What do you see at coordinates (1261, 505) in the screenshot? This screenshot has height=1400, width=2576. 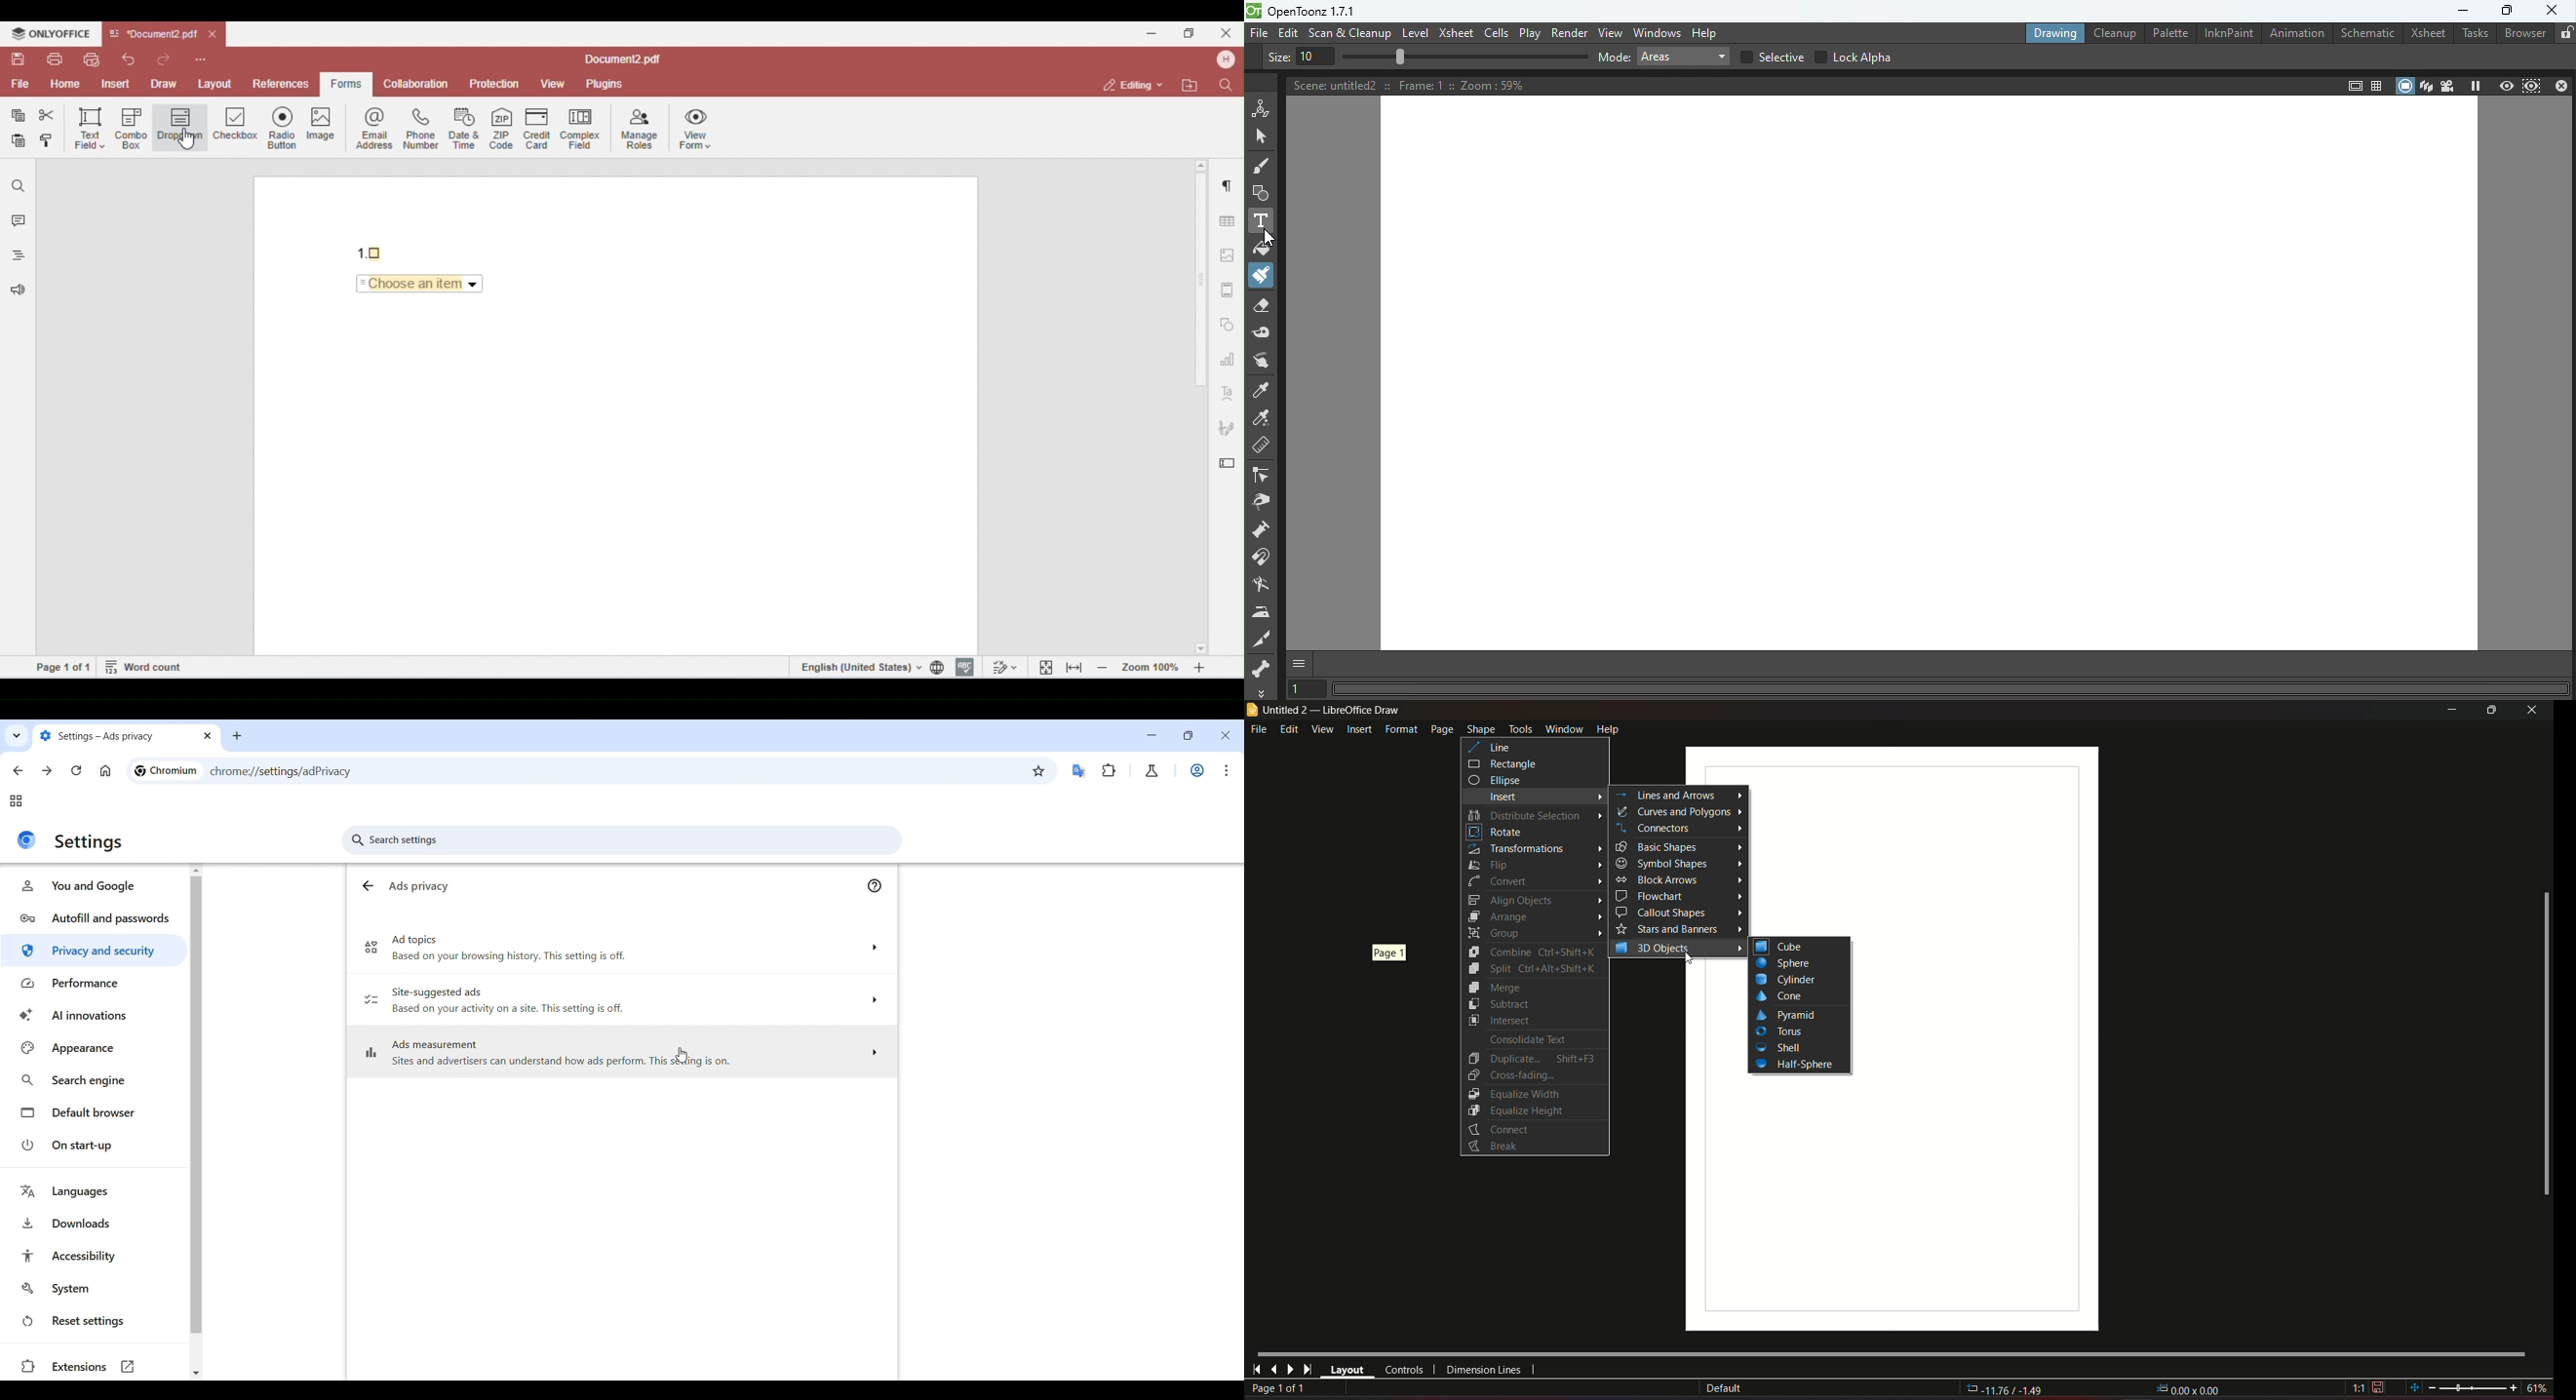 I see `Pinch tool` at bounding box center [1261, 505].